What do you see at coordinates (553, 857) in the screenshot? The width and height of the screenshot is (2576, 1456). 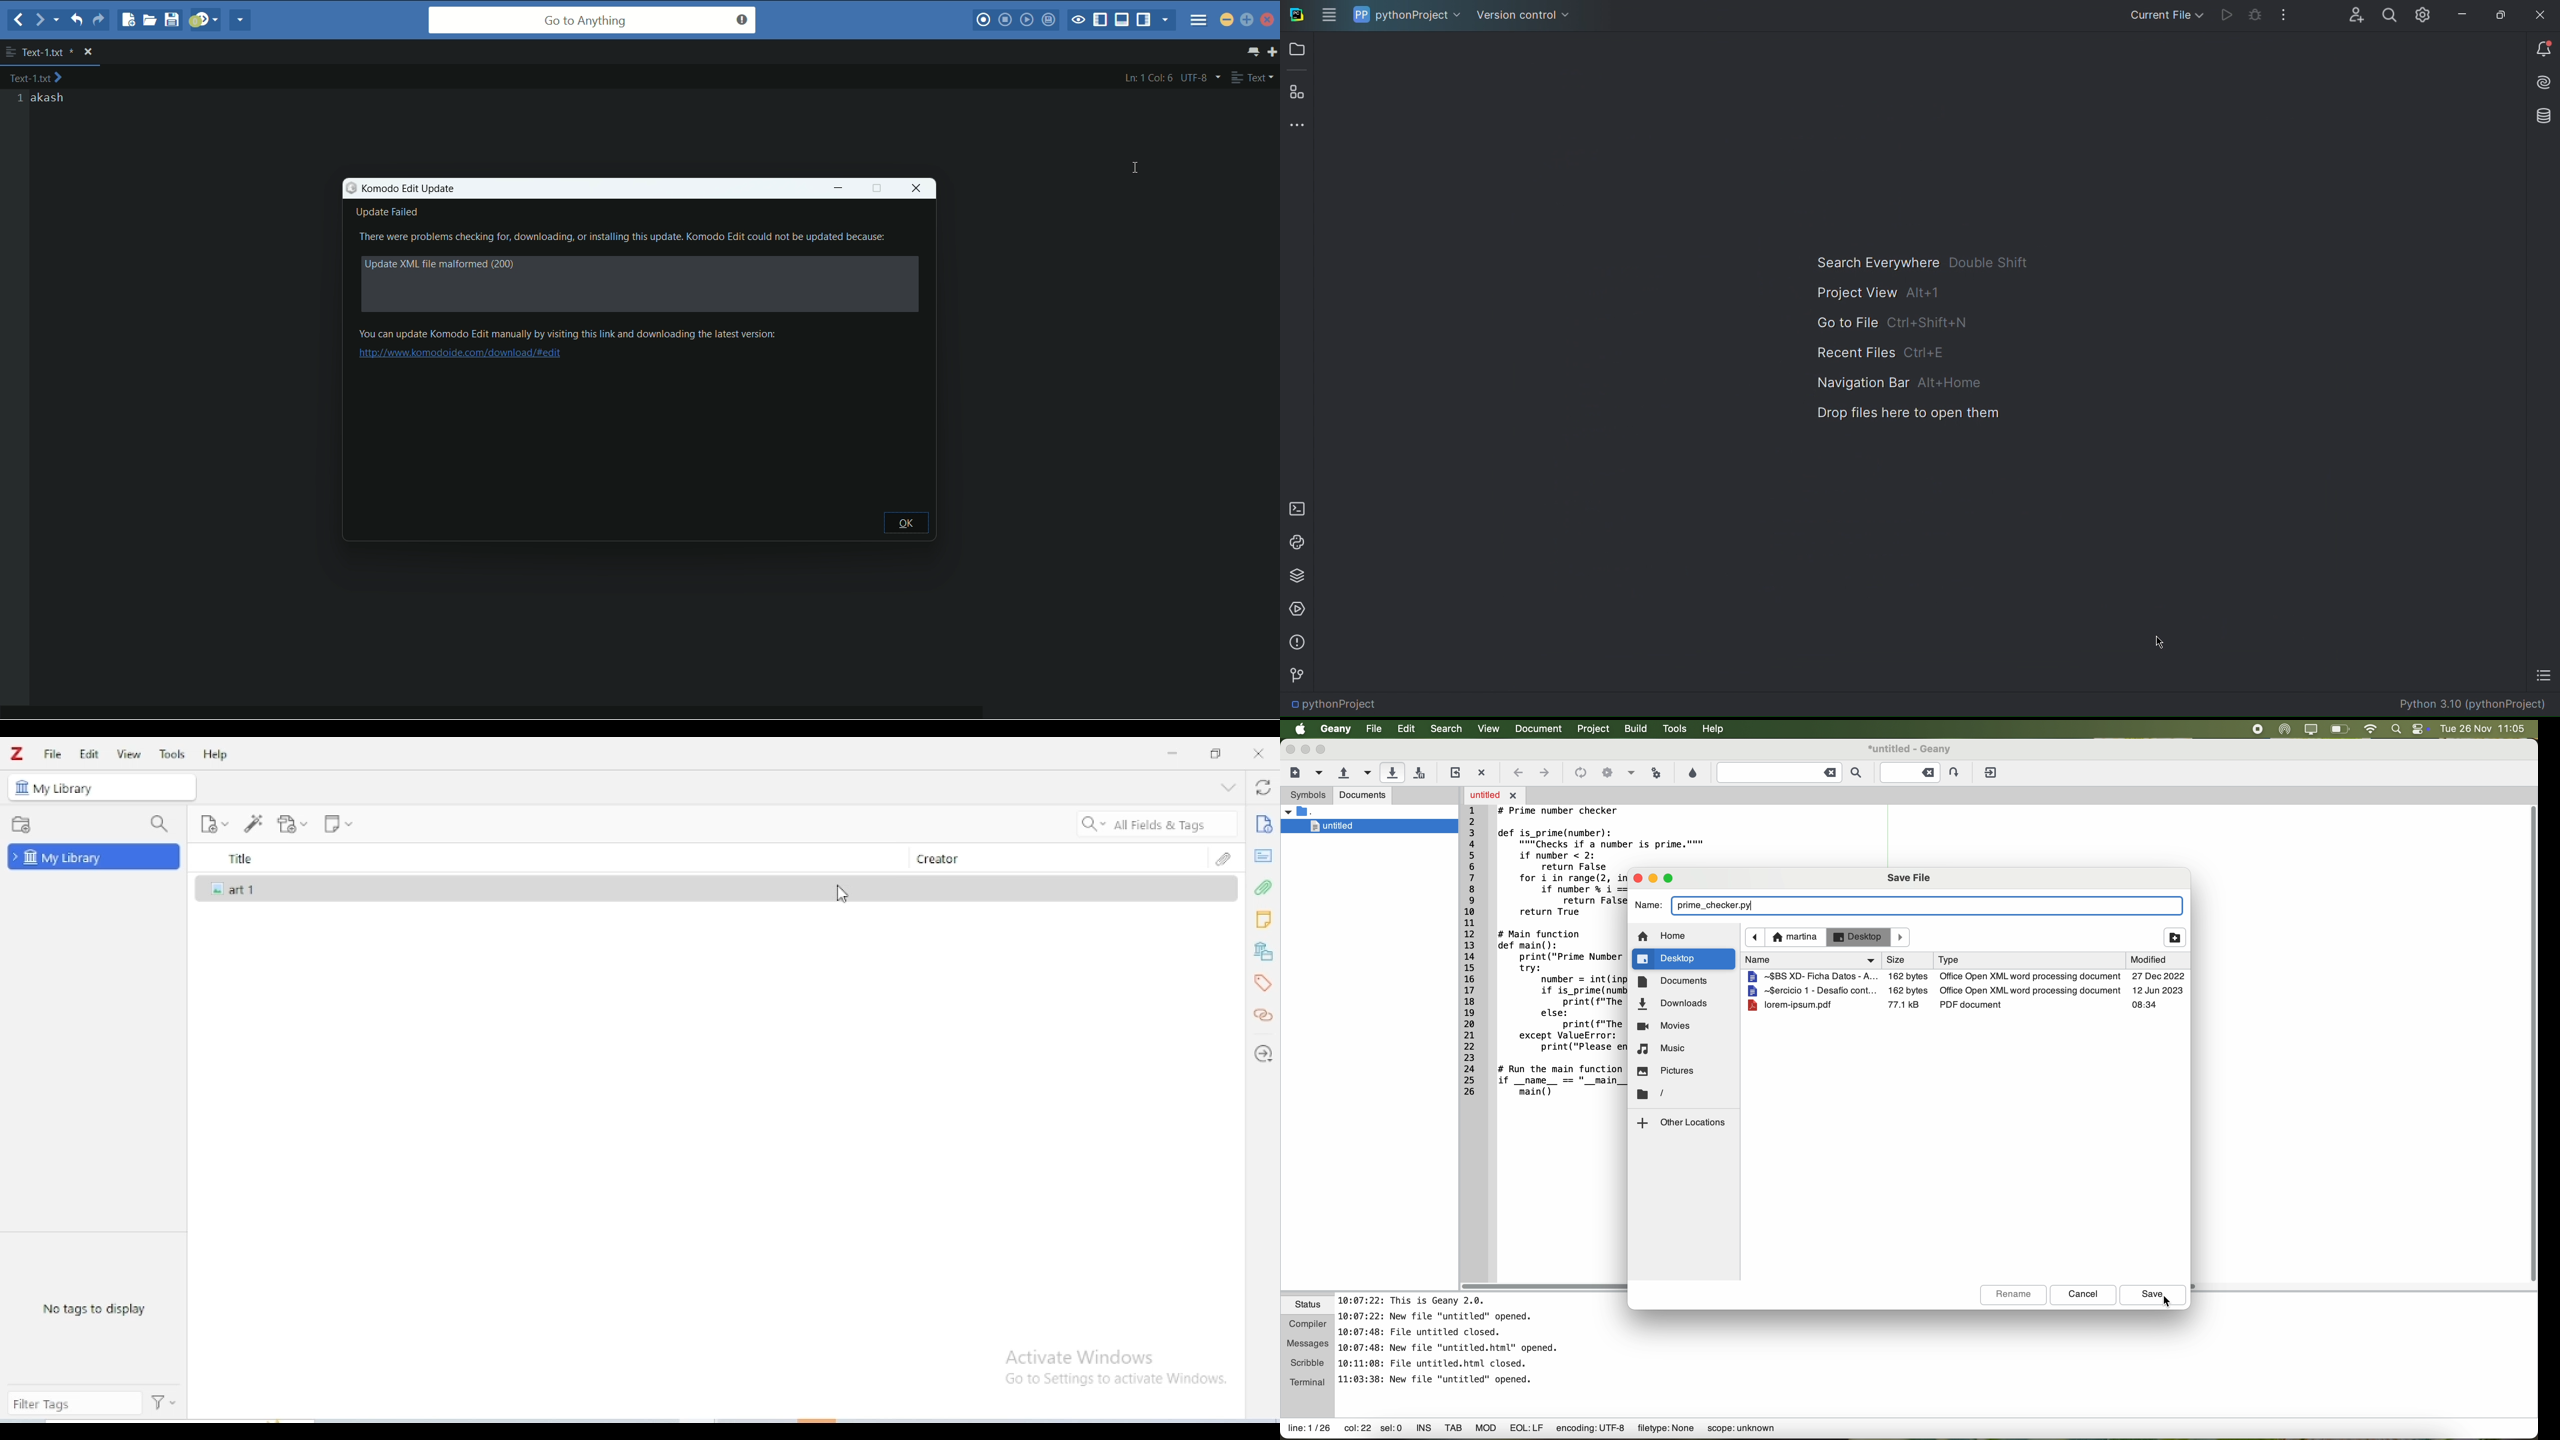 I see `title` at bounding box center [553, 857].